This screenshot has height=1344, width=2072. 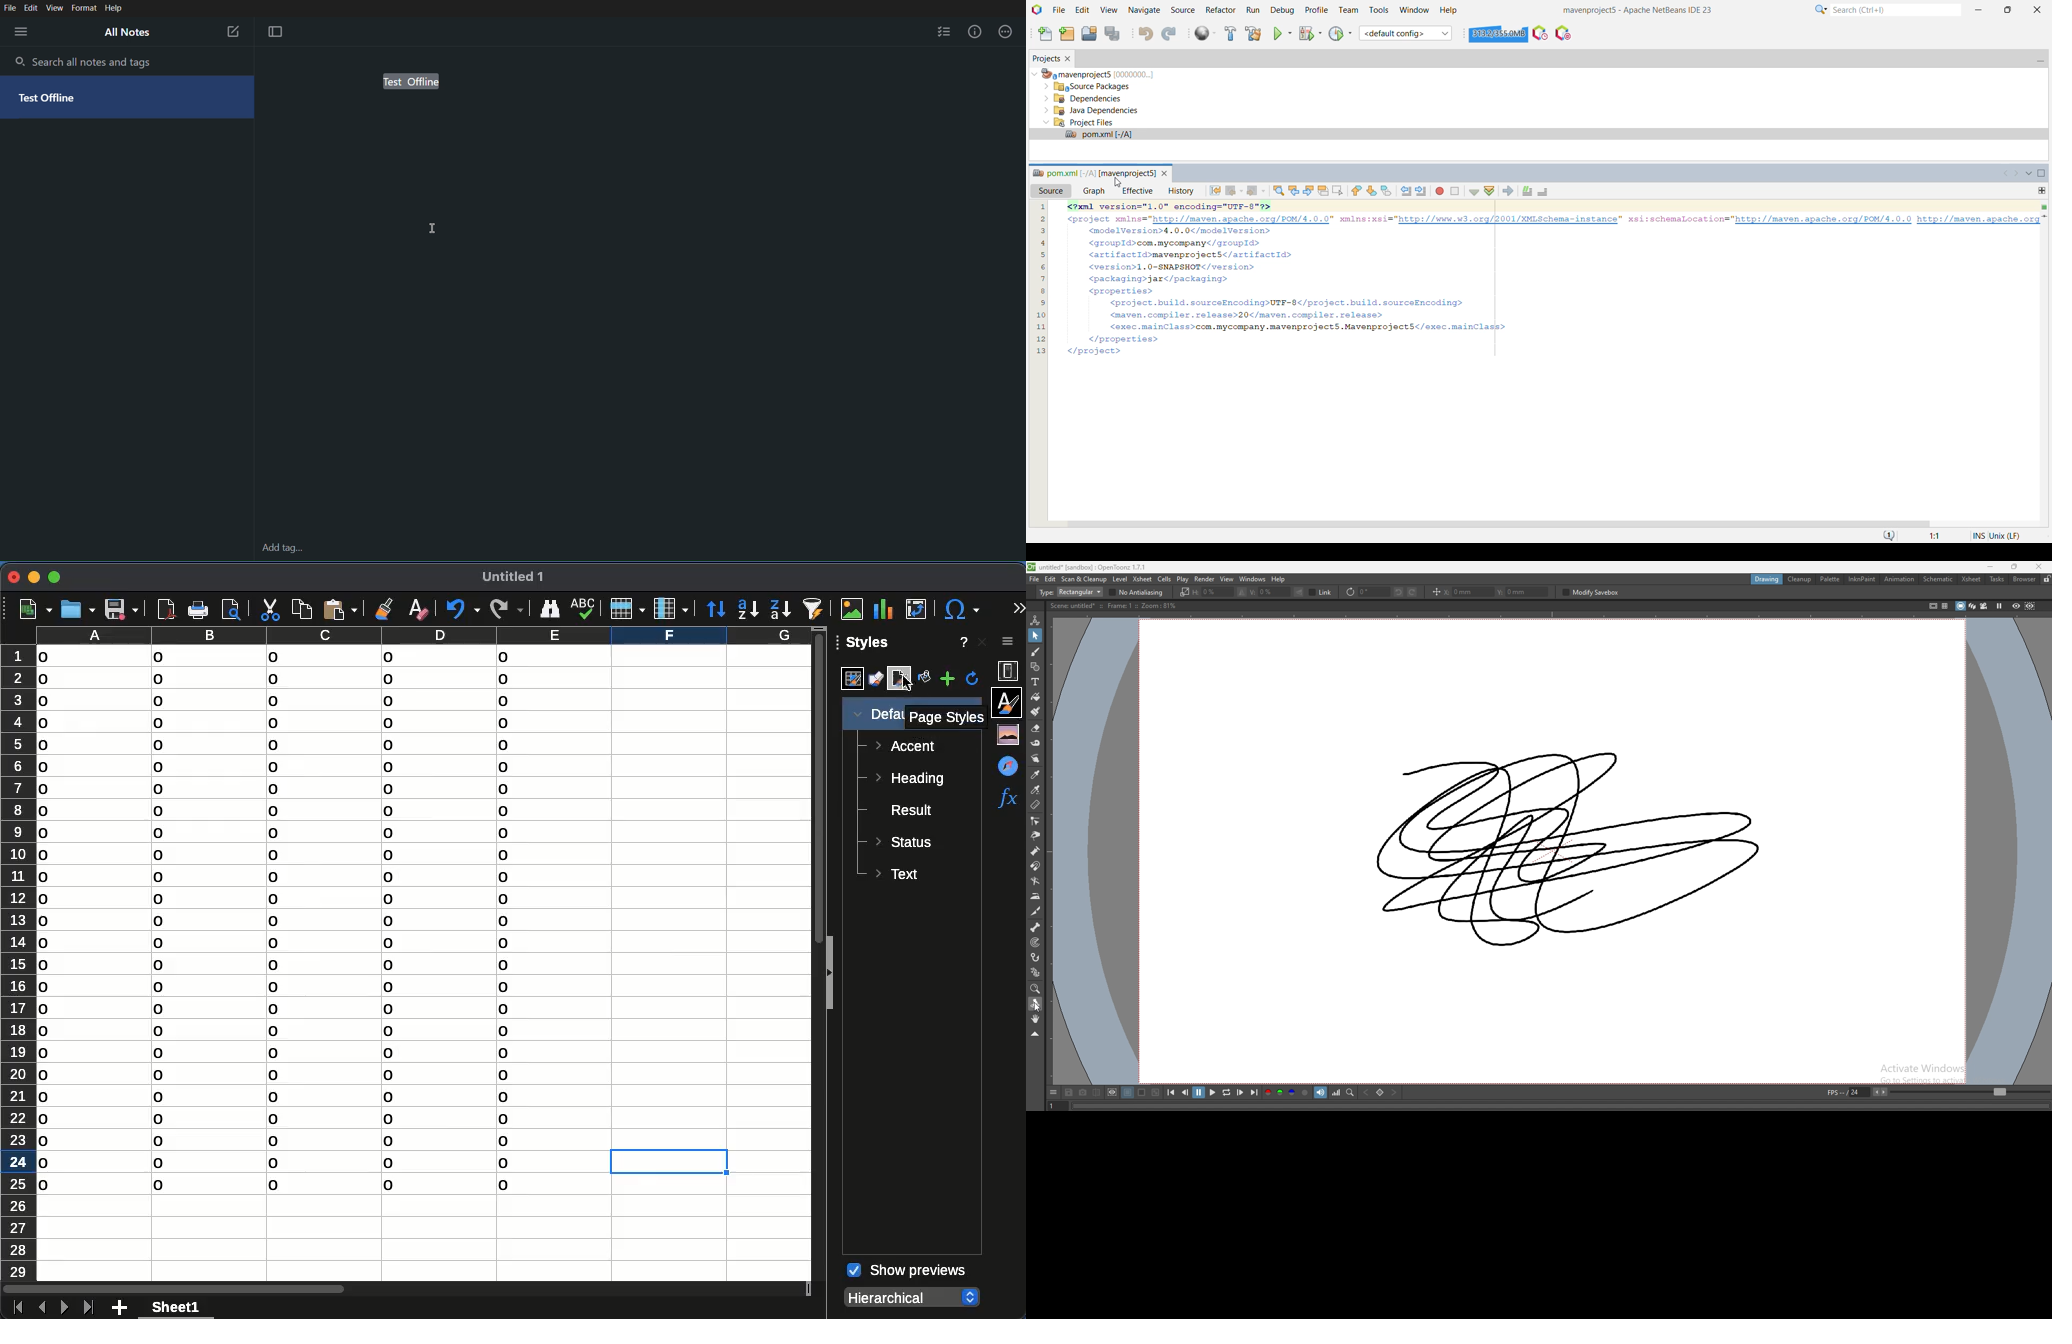 What do you see at coordinates (233, 608) in the screenshot?
I see `print preview` at bounding box center [233, 608].